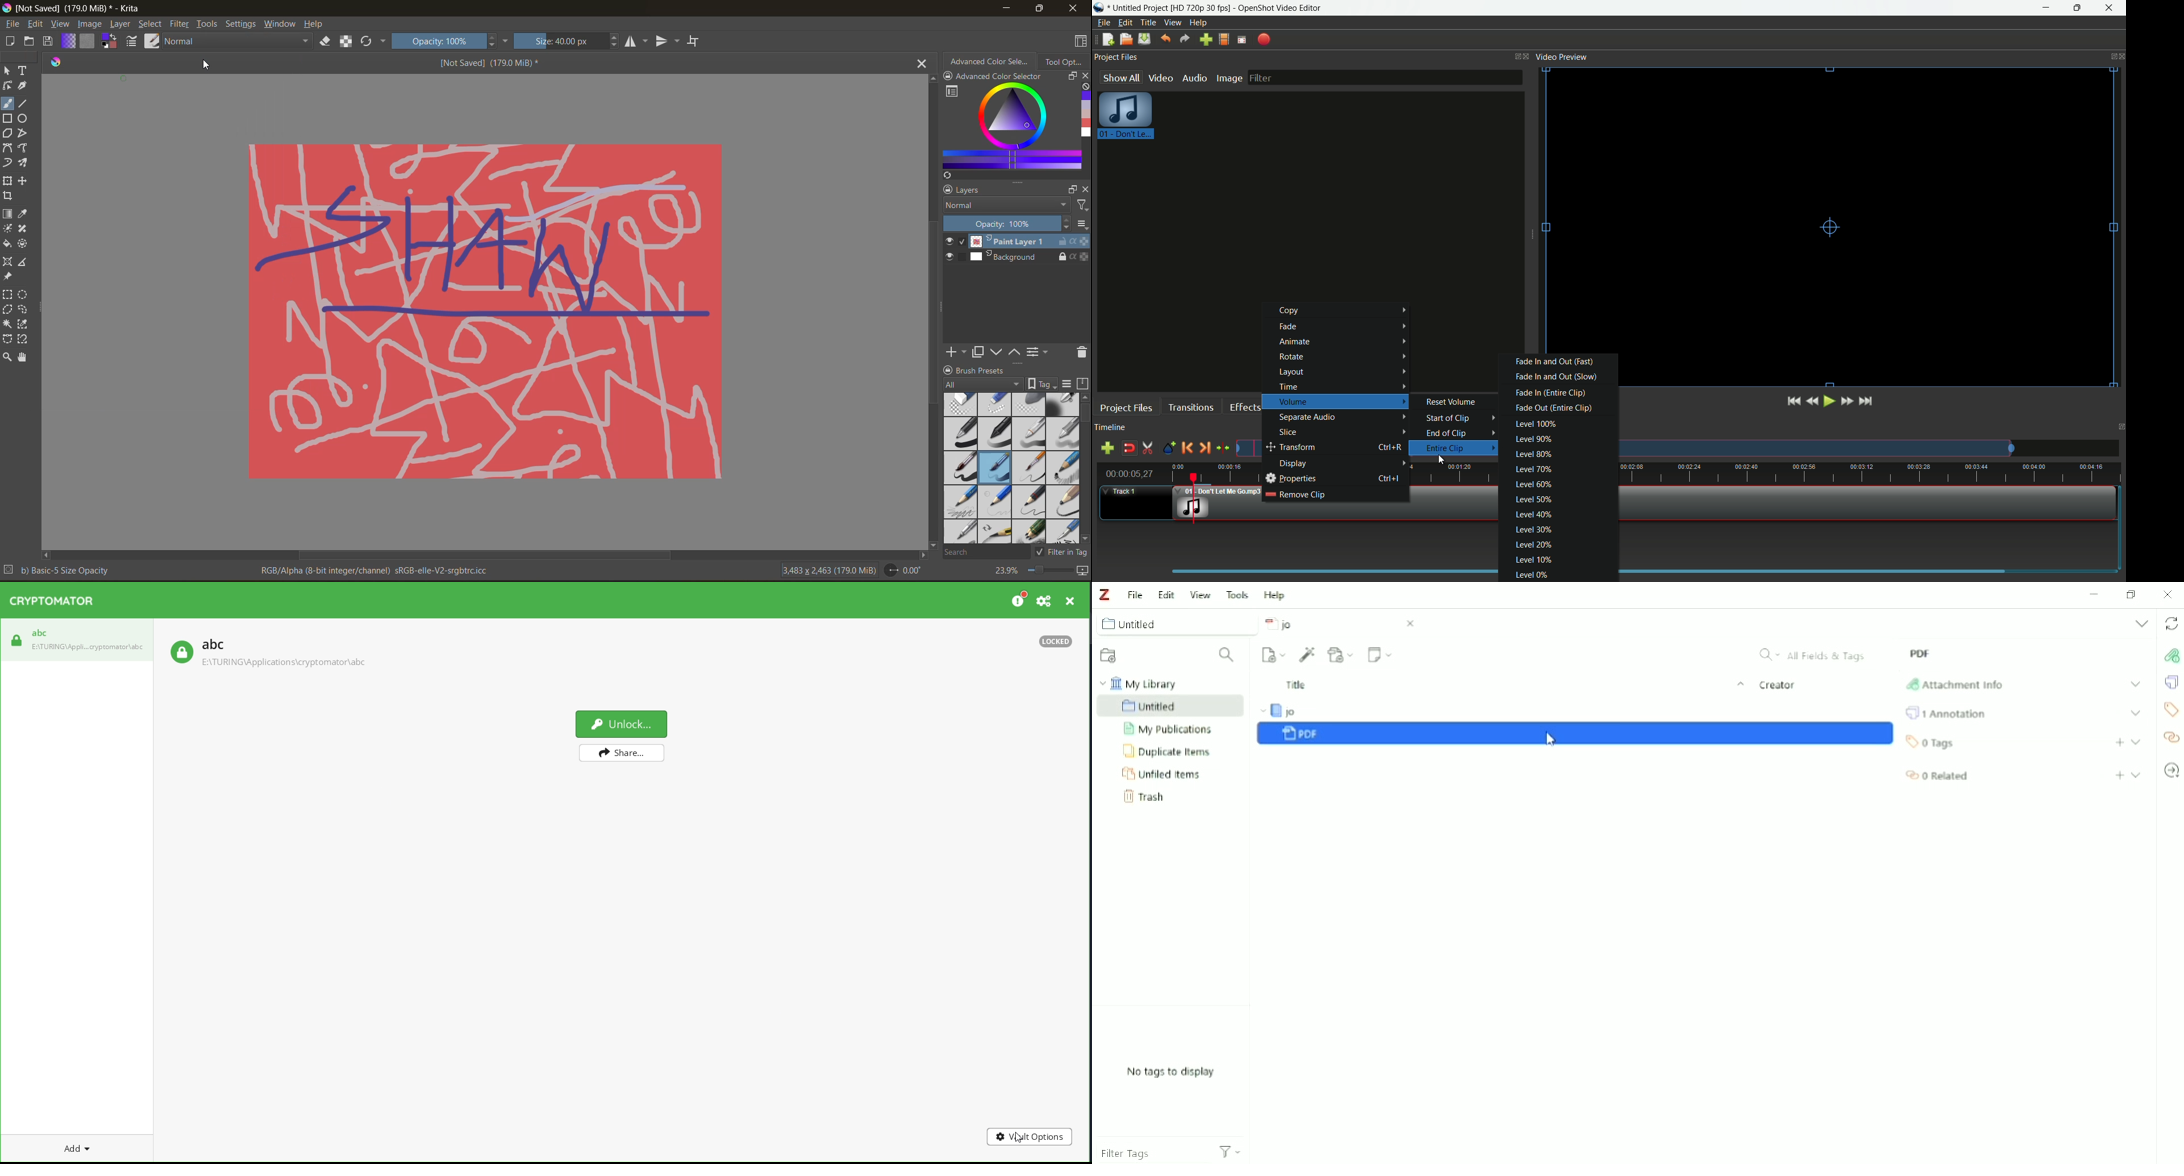 The image size is (2184, 1176). Describe the element at coordinates (1169, 705) in the screenshot. I see `Untitled` at that location.